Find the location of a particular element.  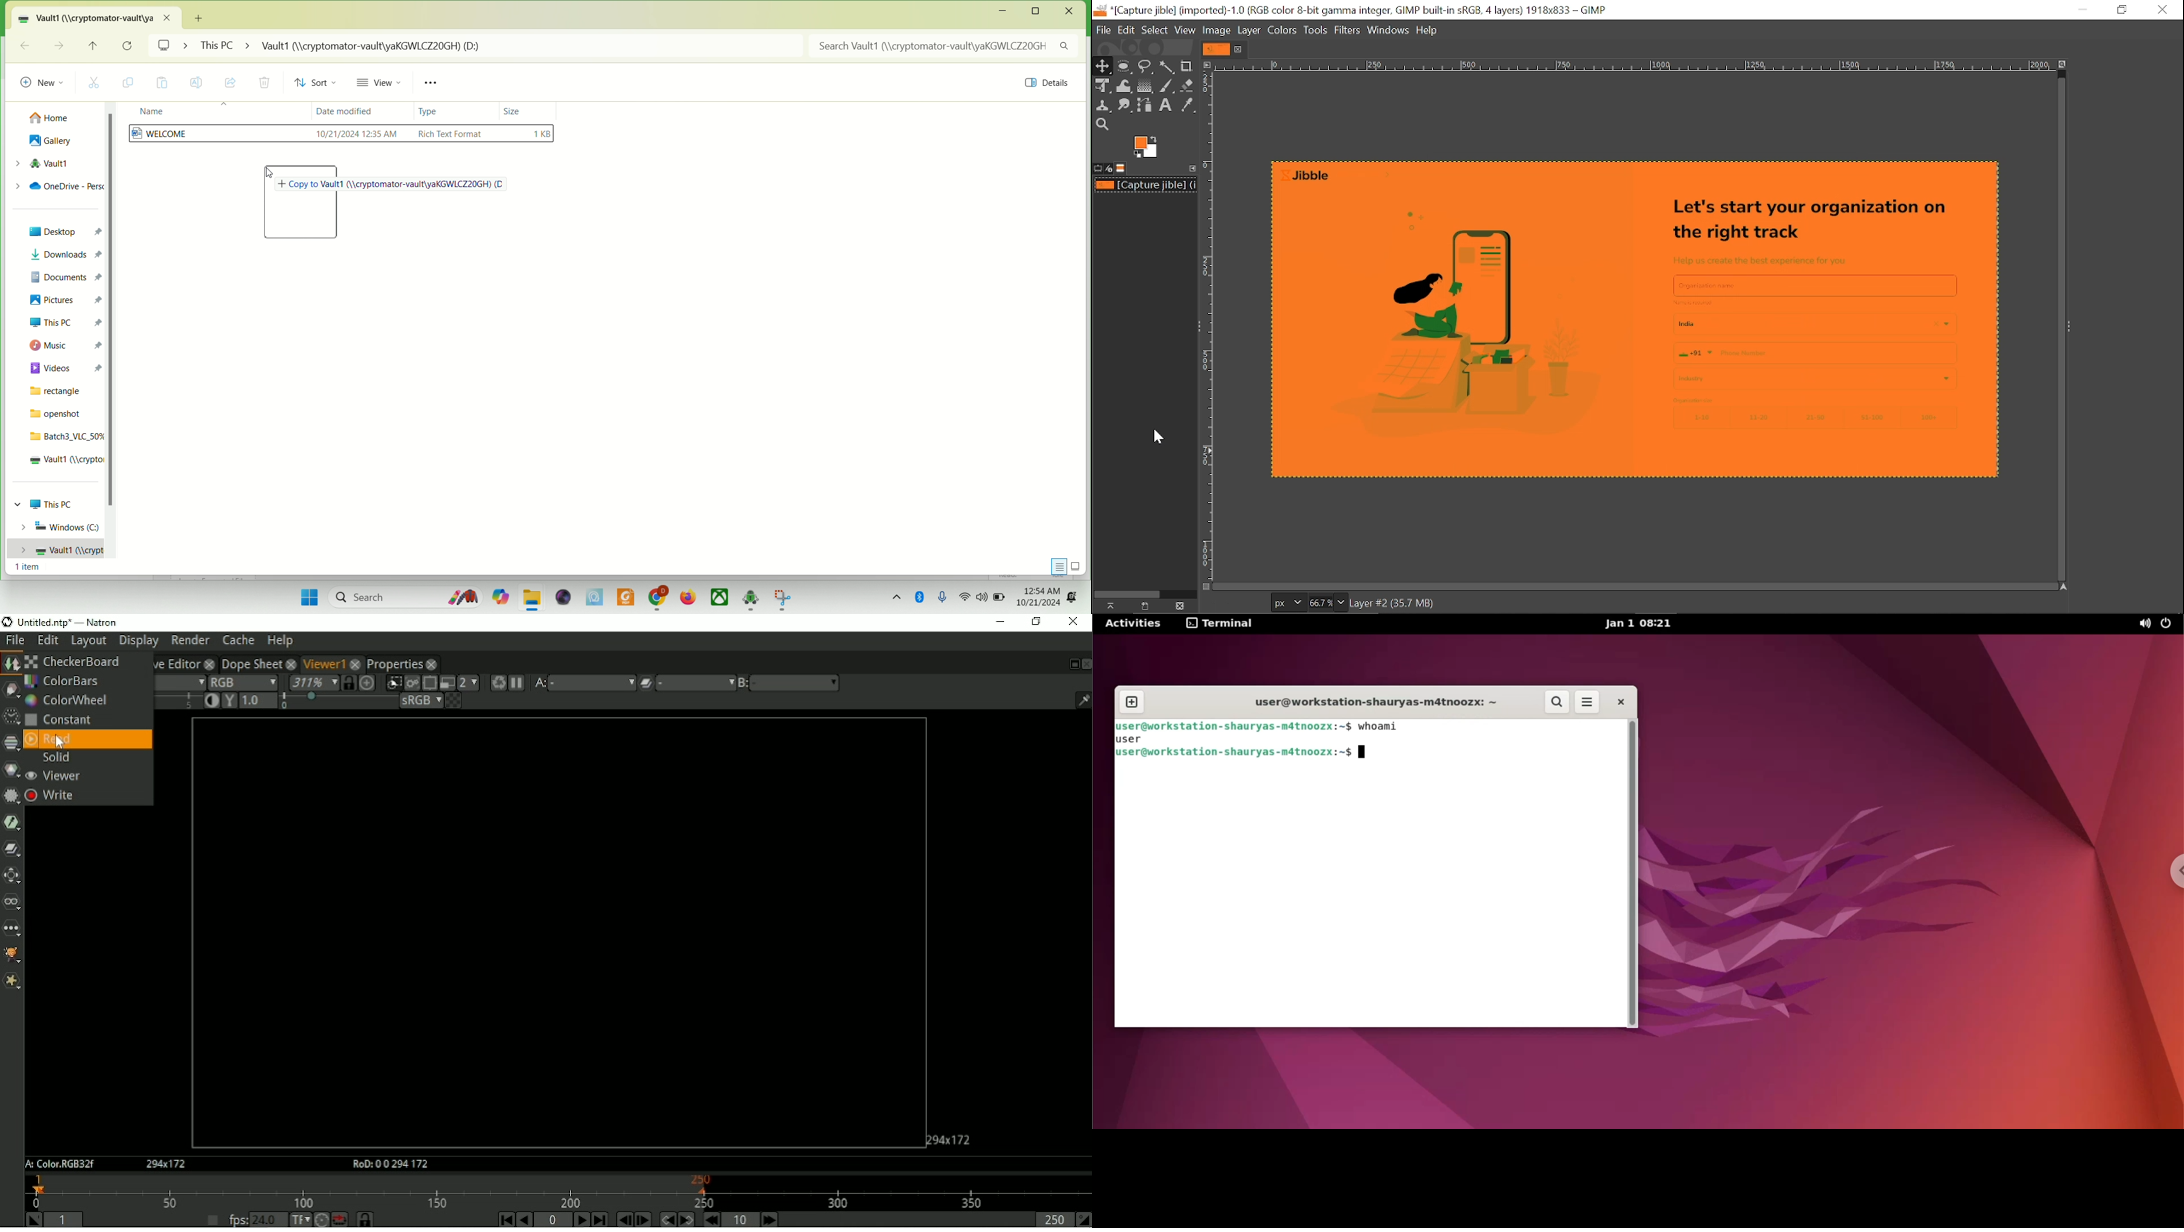

Current tab is located at coordinates (1217, 49).